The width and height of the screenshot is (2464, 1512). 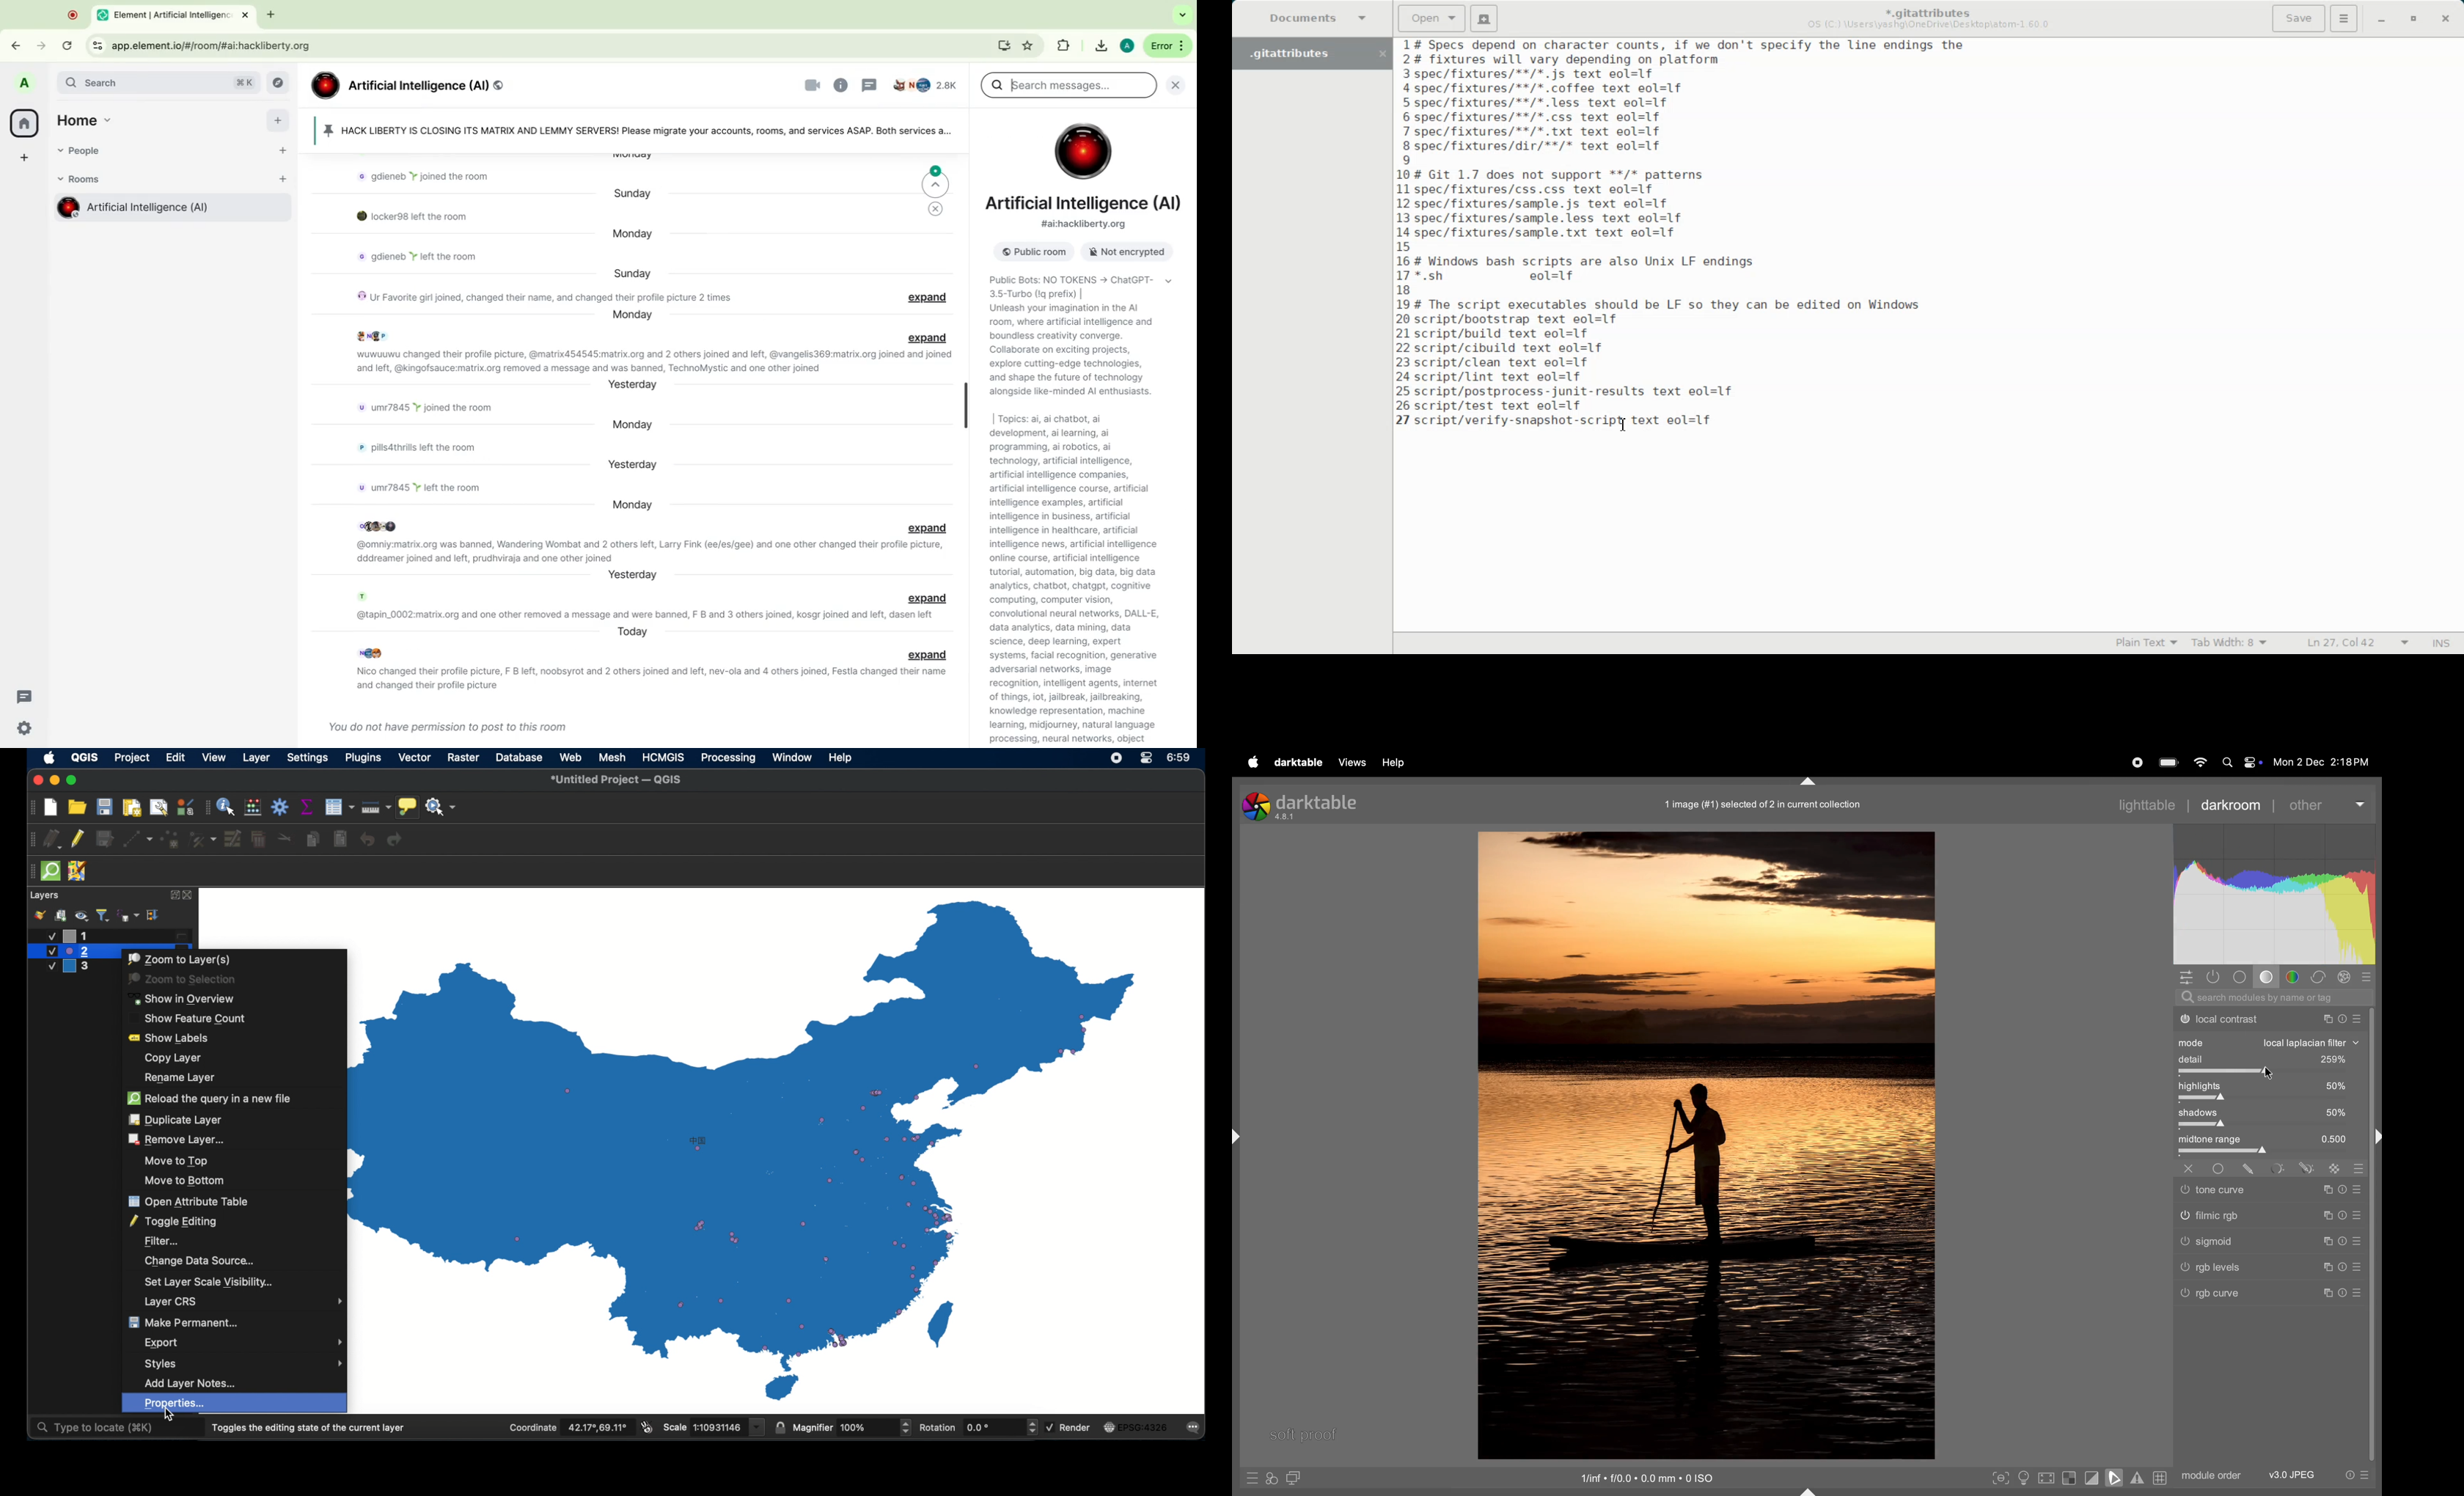 I want to click on render, so click(x=1068, y=1426).